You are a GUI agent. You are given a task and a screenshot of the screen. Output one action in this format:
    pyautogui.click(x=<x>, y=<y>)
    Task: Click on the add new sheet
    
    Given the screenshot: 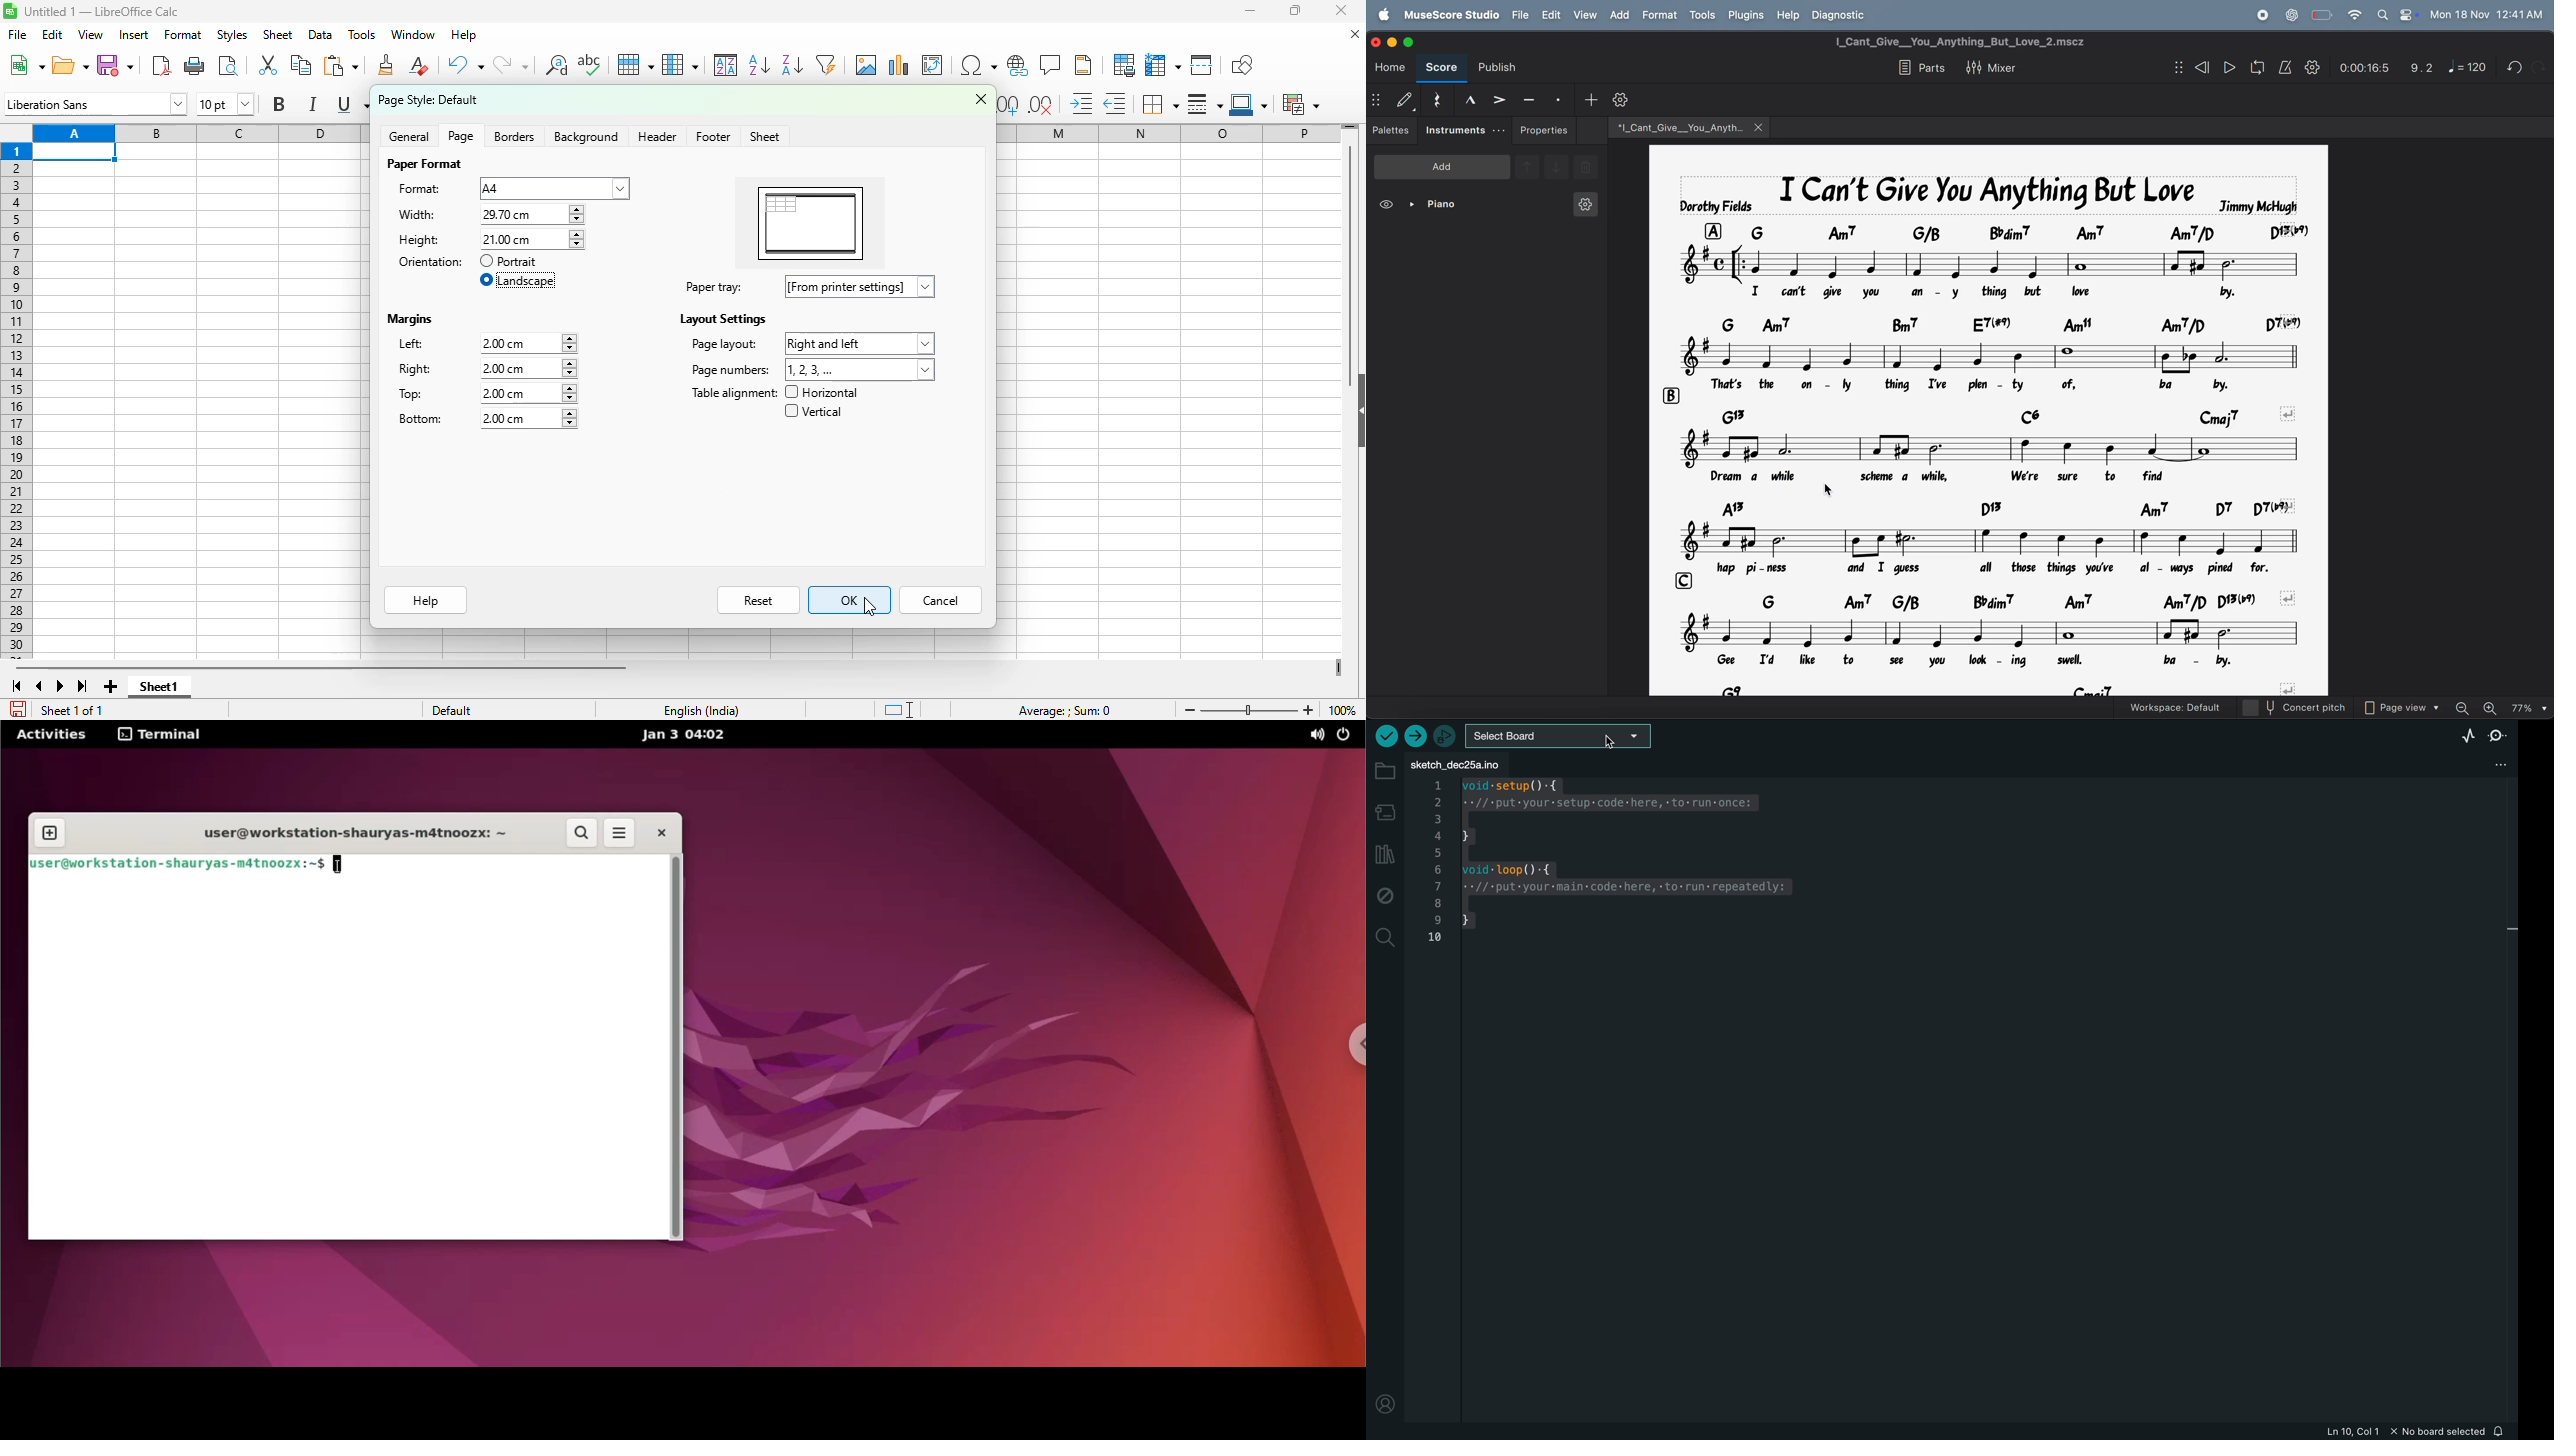 What is the action you would take?
    pyautogui.click(x=111, y=687)
    